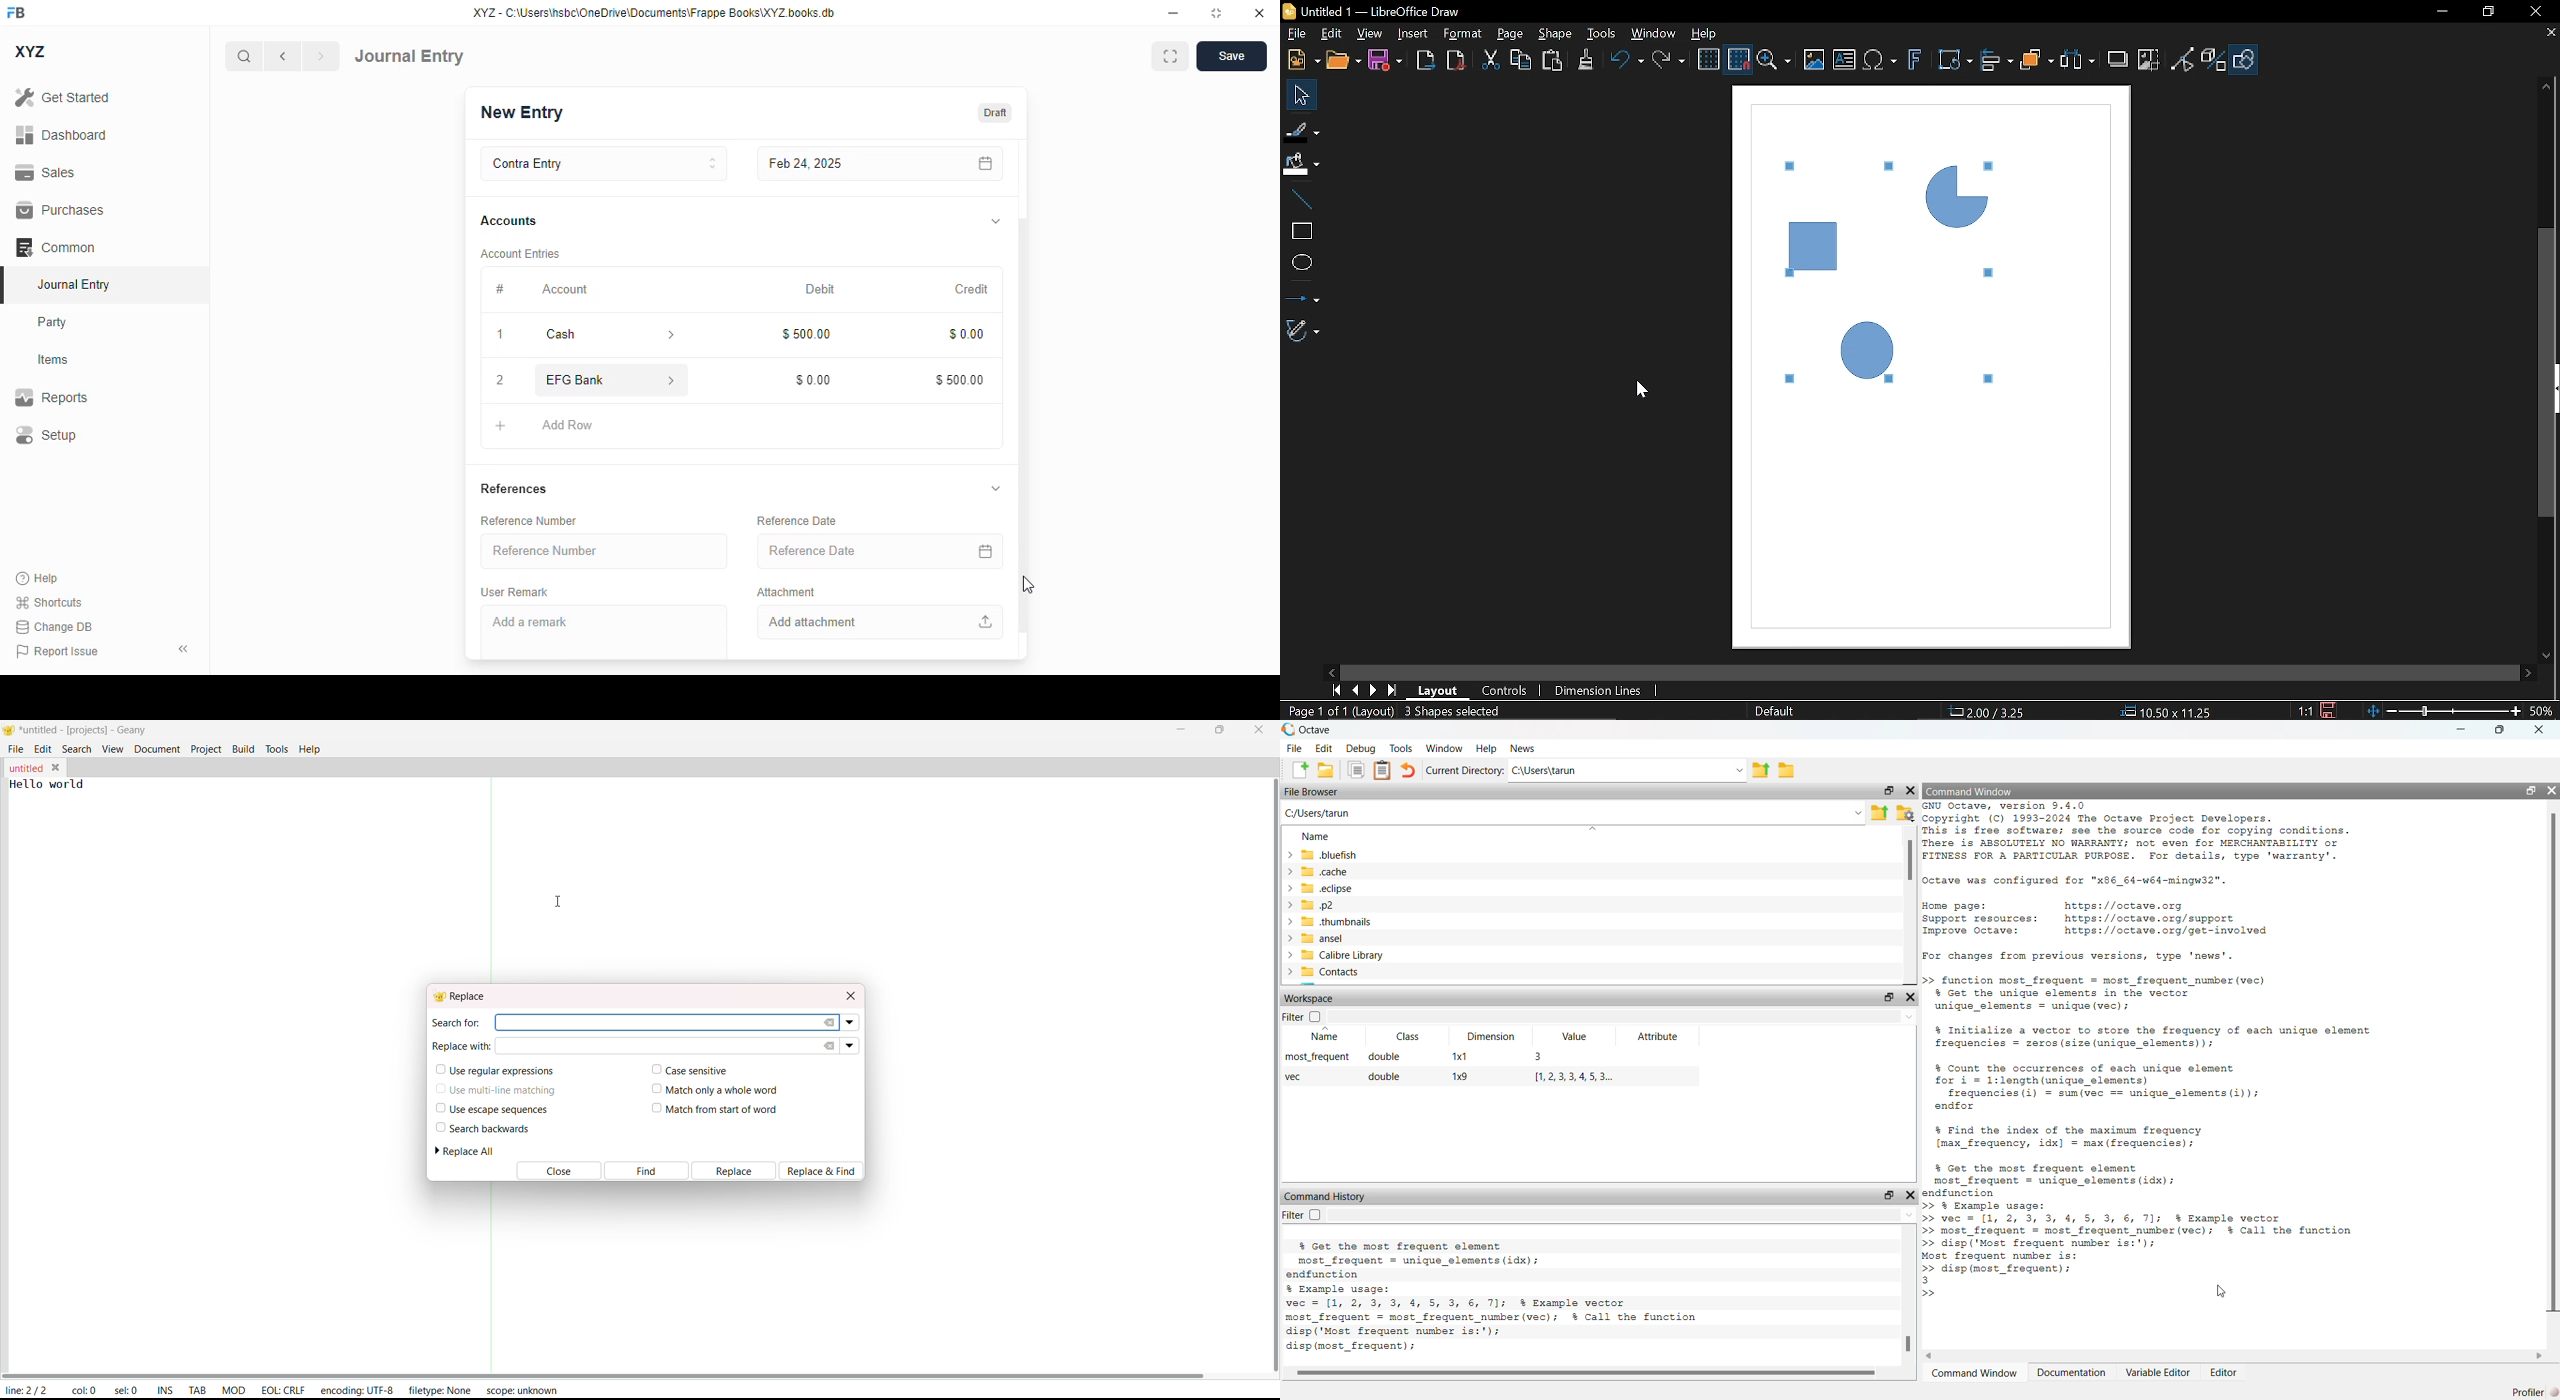  I want to click on reference date, so click(798, 521).